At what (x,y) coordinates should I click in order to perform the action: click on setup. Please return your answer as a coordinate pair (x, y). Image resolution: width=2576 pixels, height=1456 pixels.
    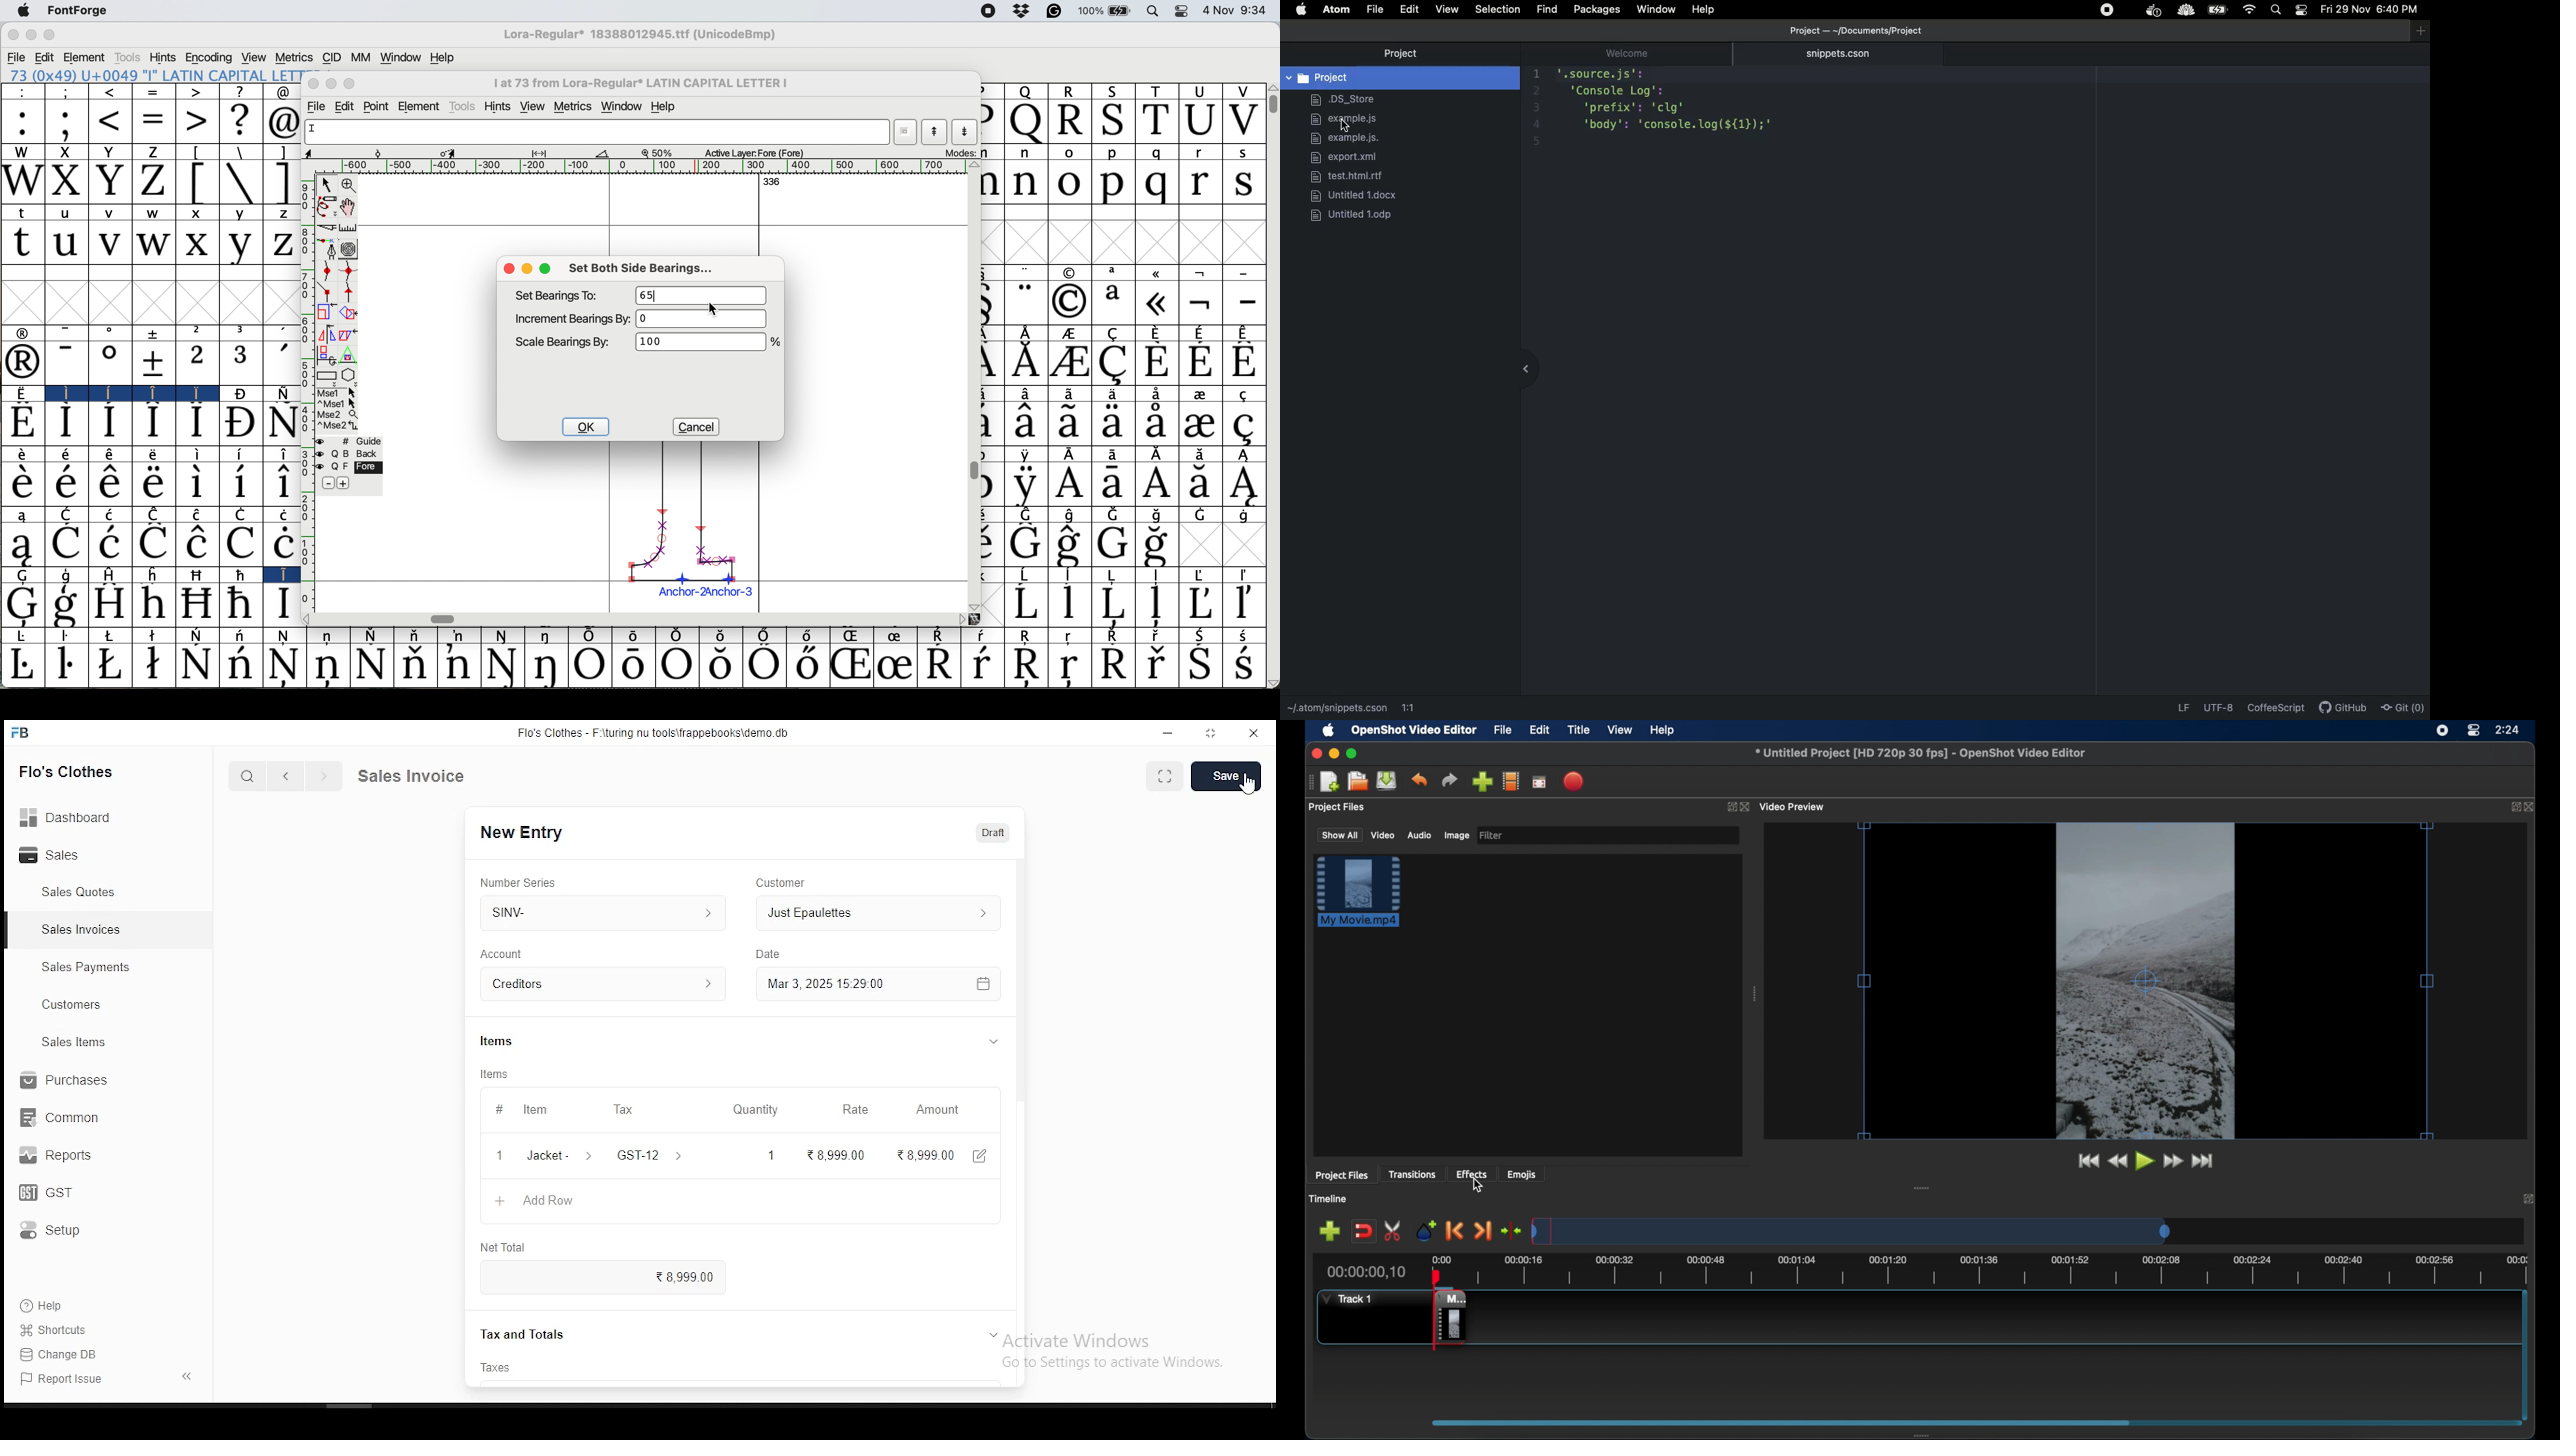
    Looking at the image, I should click on (66, 1231).